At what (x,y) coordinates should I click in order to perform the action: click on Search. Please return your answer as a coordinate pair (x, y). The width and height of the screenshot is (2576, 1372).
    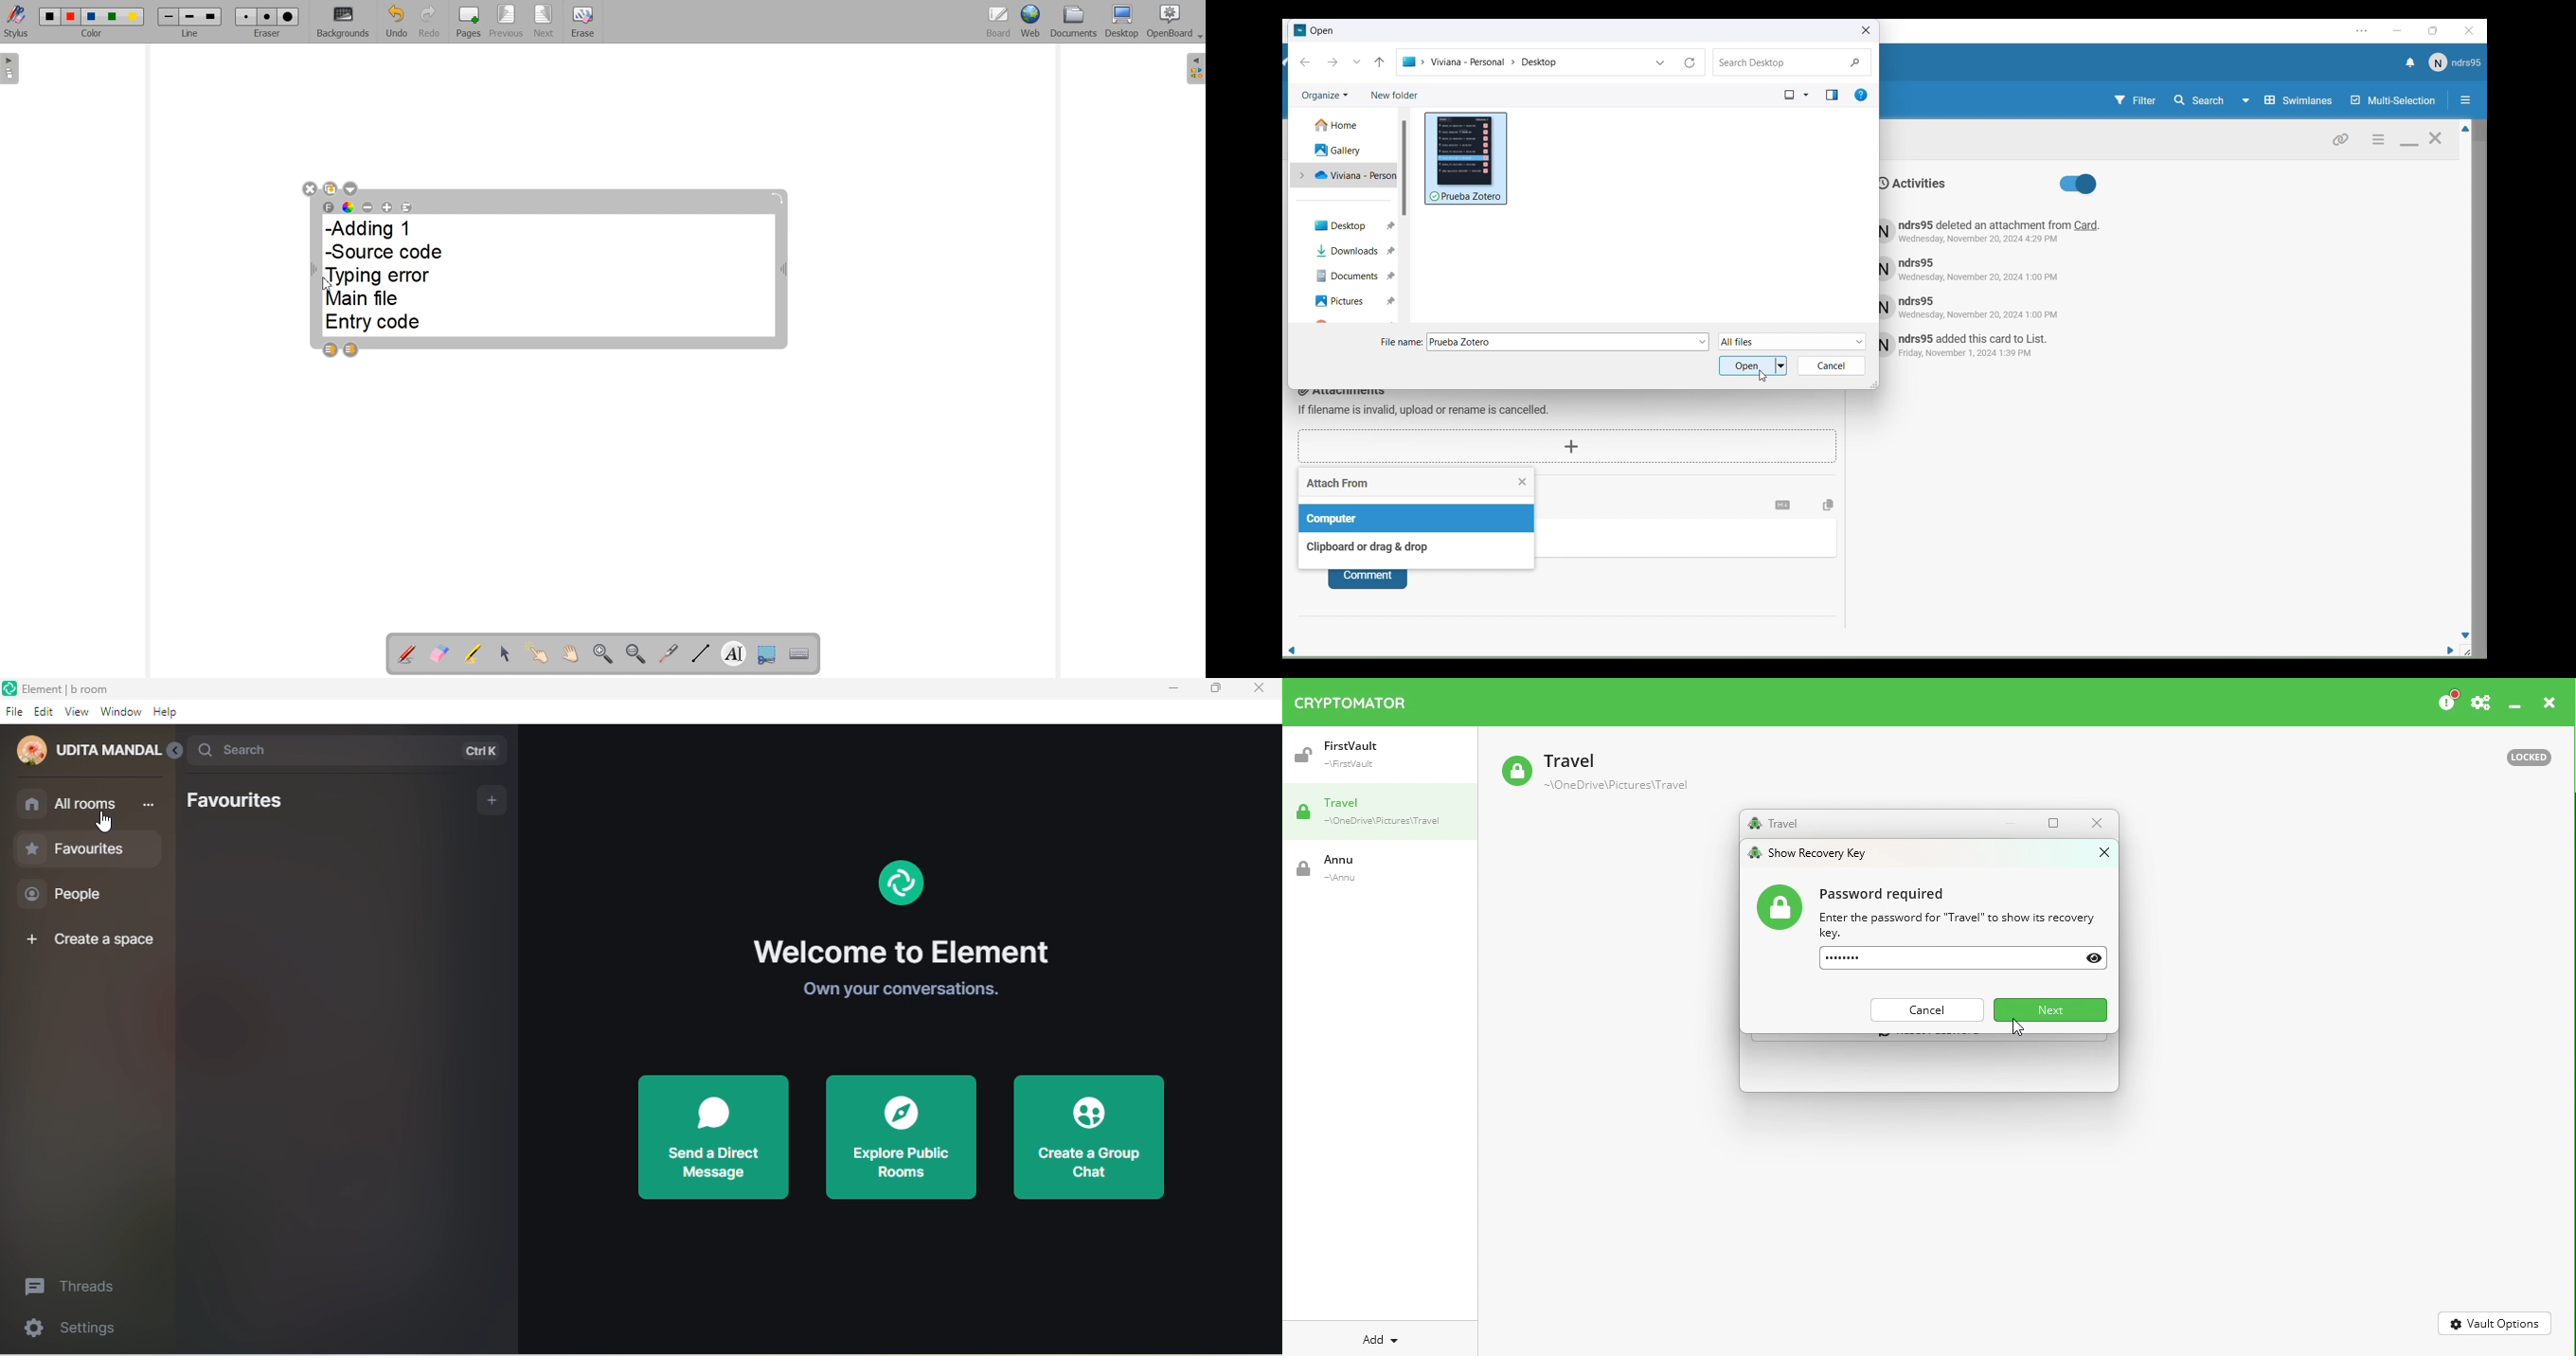
    Looking at the image, I should click on (2212, 100).